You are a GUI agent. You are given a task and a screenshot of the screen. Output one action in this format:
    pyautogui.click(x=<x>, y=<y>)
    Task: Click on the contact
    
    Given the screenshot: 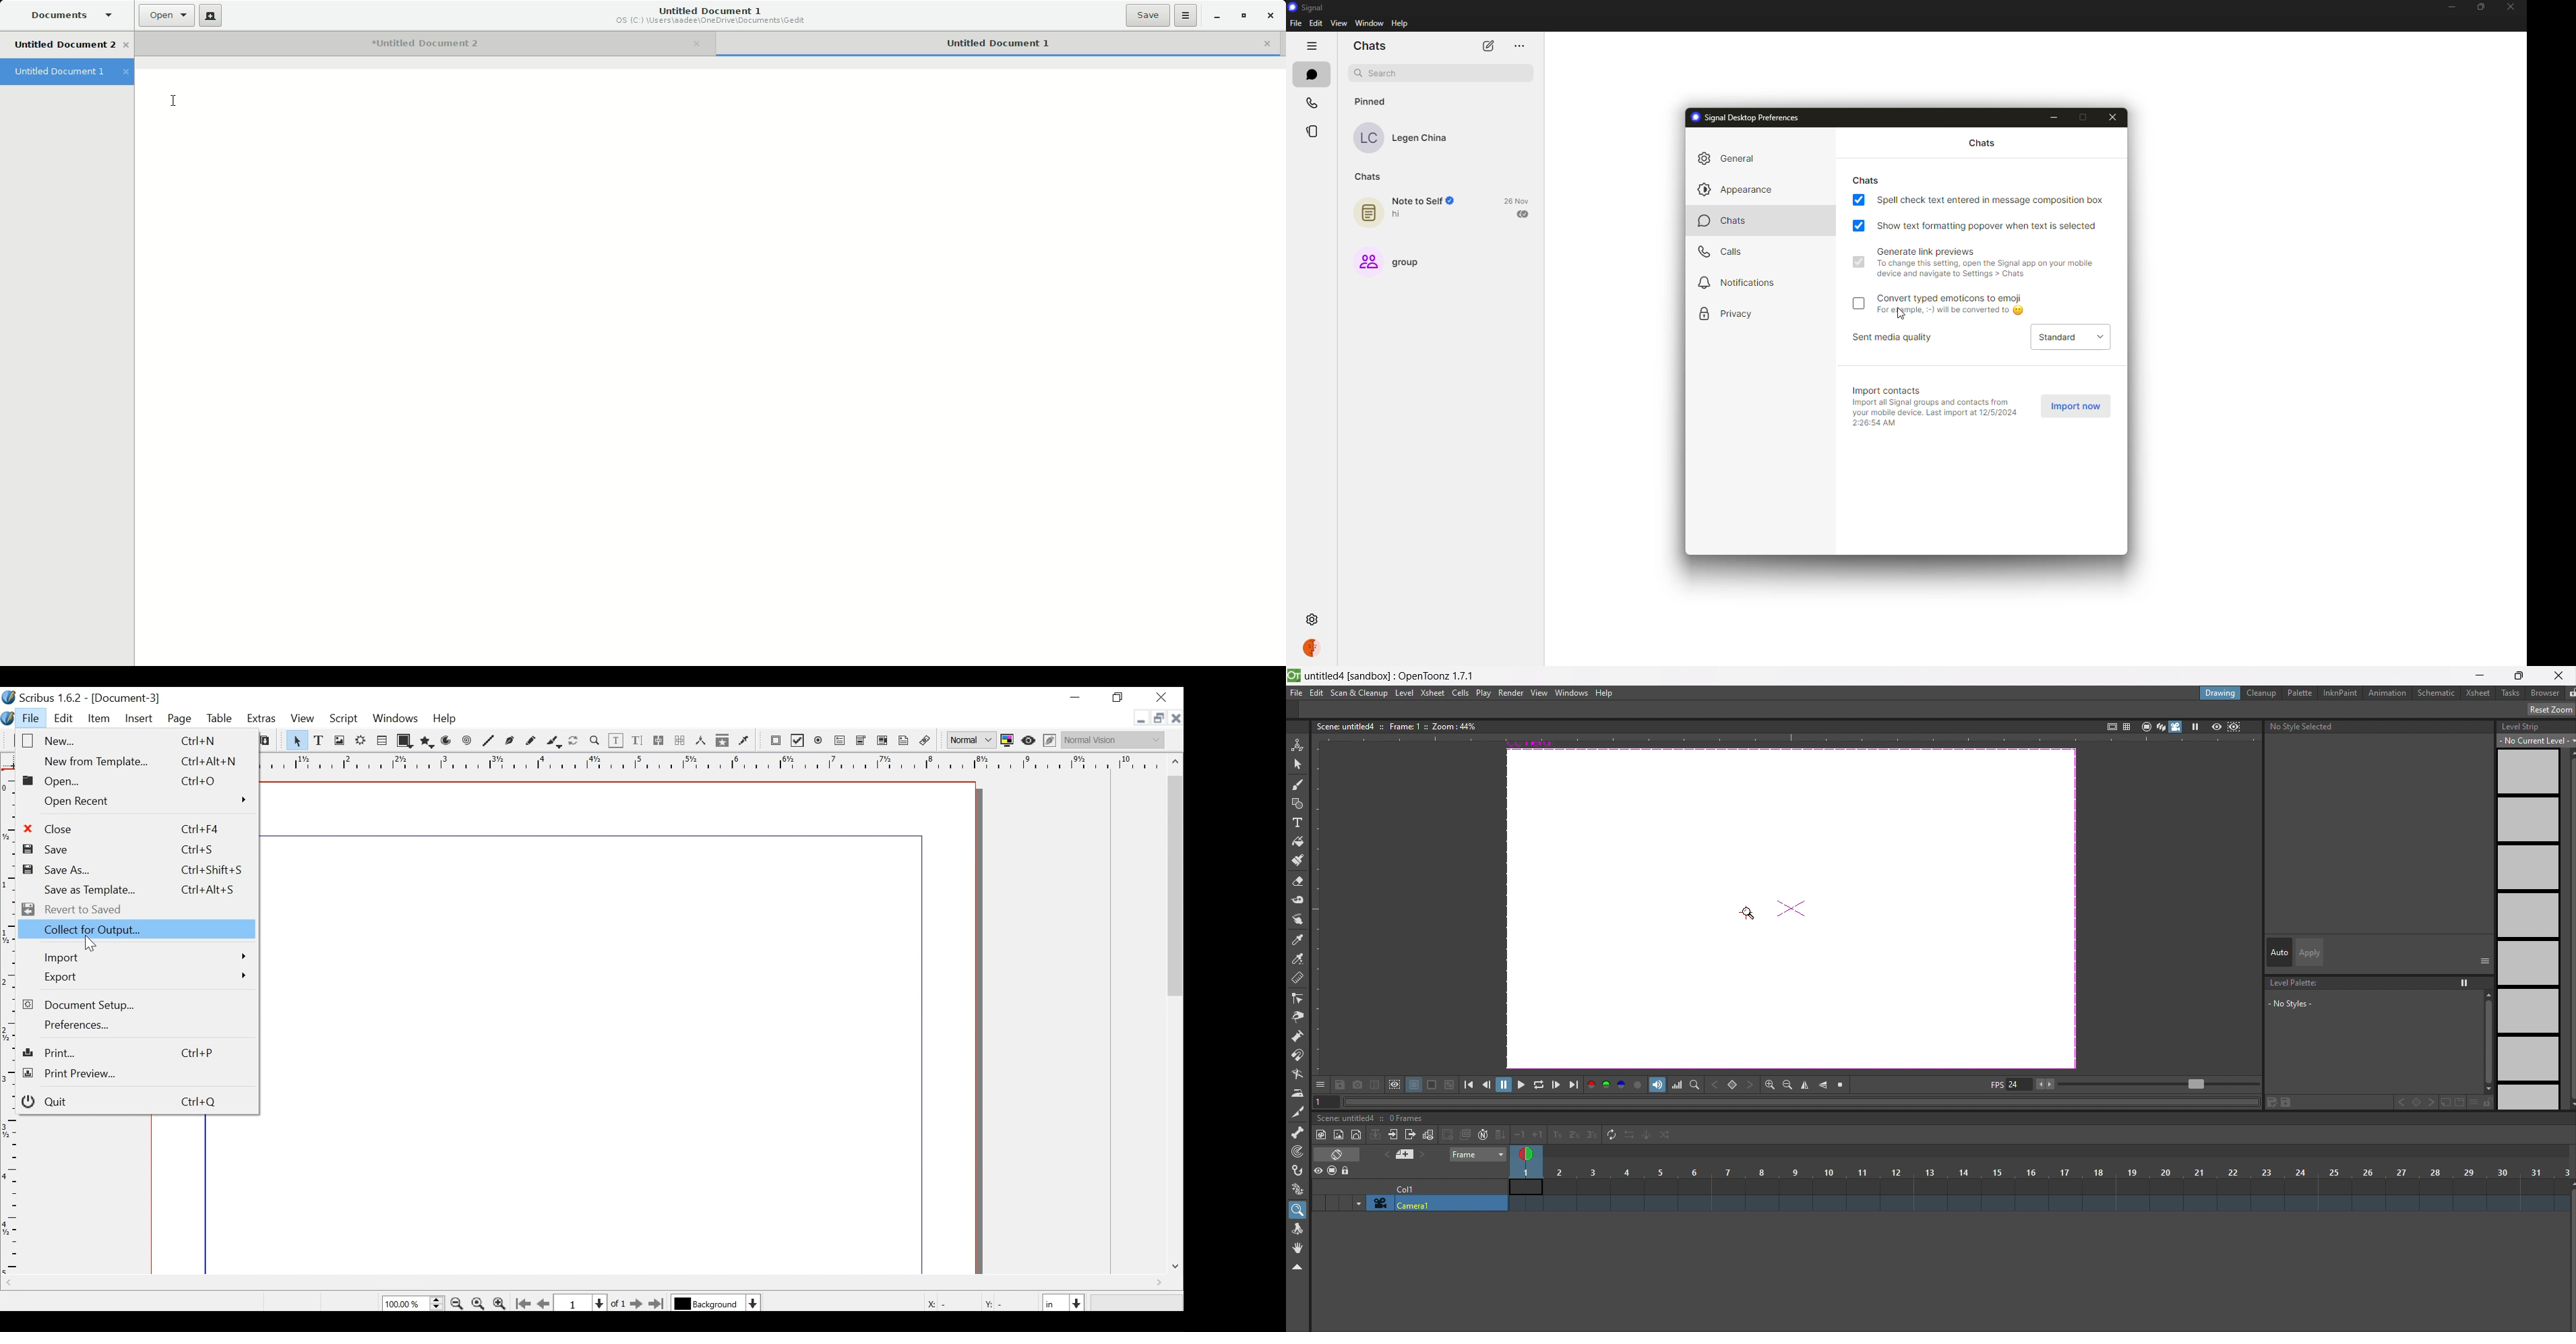 What is the action you would take?
    pyautogui.click(x=1404, y=136)
    